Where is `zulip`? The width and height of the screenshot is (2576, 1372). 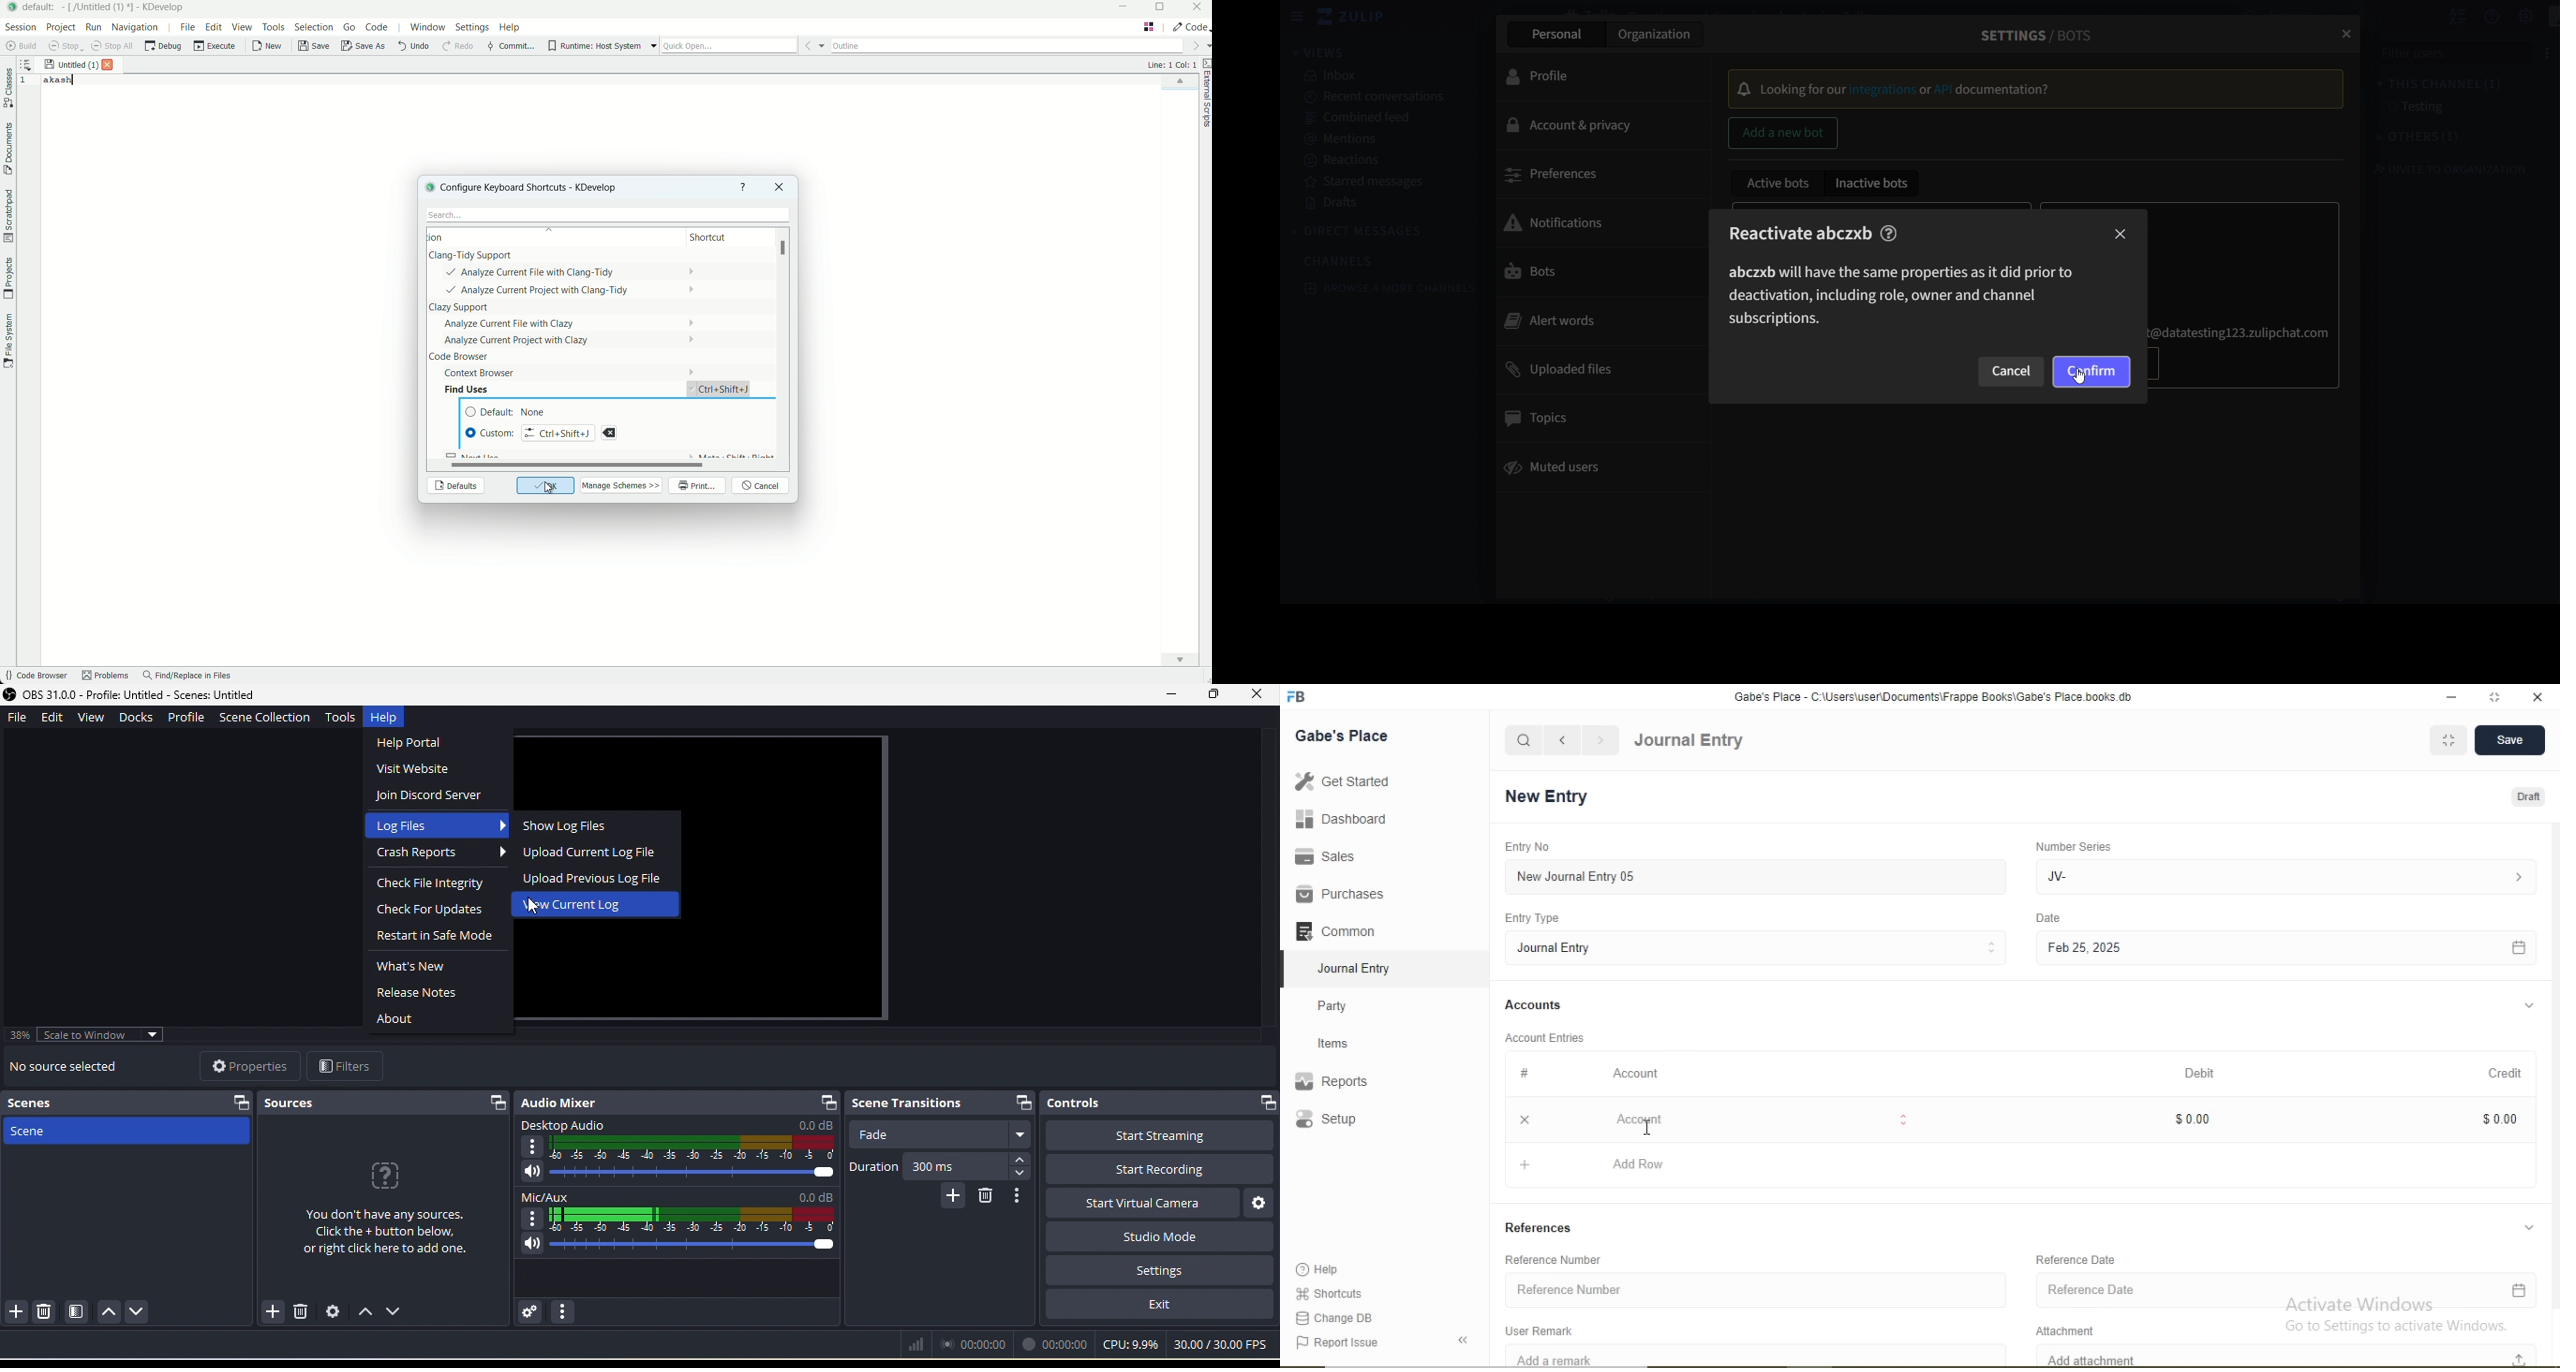
zulip is located at coordinates (1358, 18).